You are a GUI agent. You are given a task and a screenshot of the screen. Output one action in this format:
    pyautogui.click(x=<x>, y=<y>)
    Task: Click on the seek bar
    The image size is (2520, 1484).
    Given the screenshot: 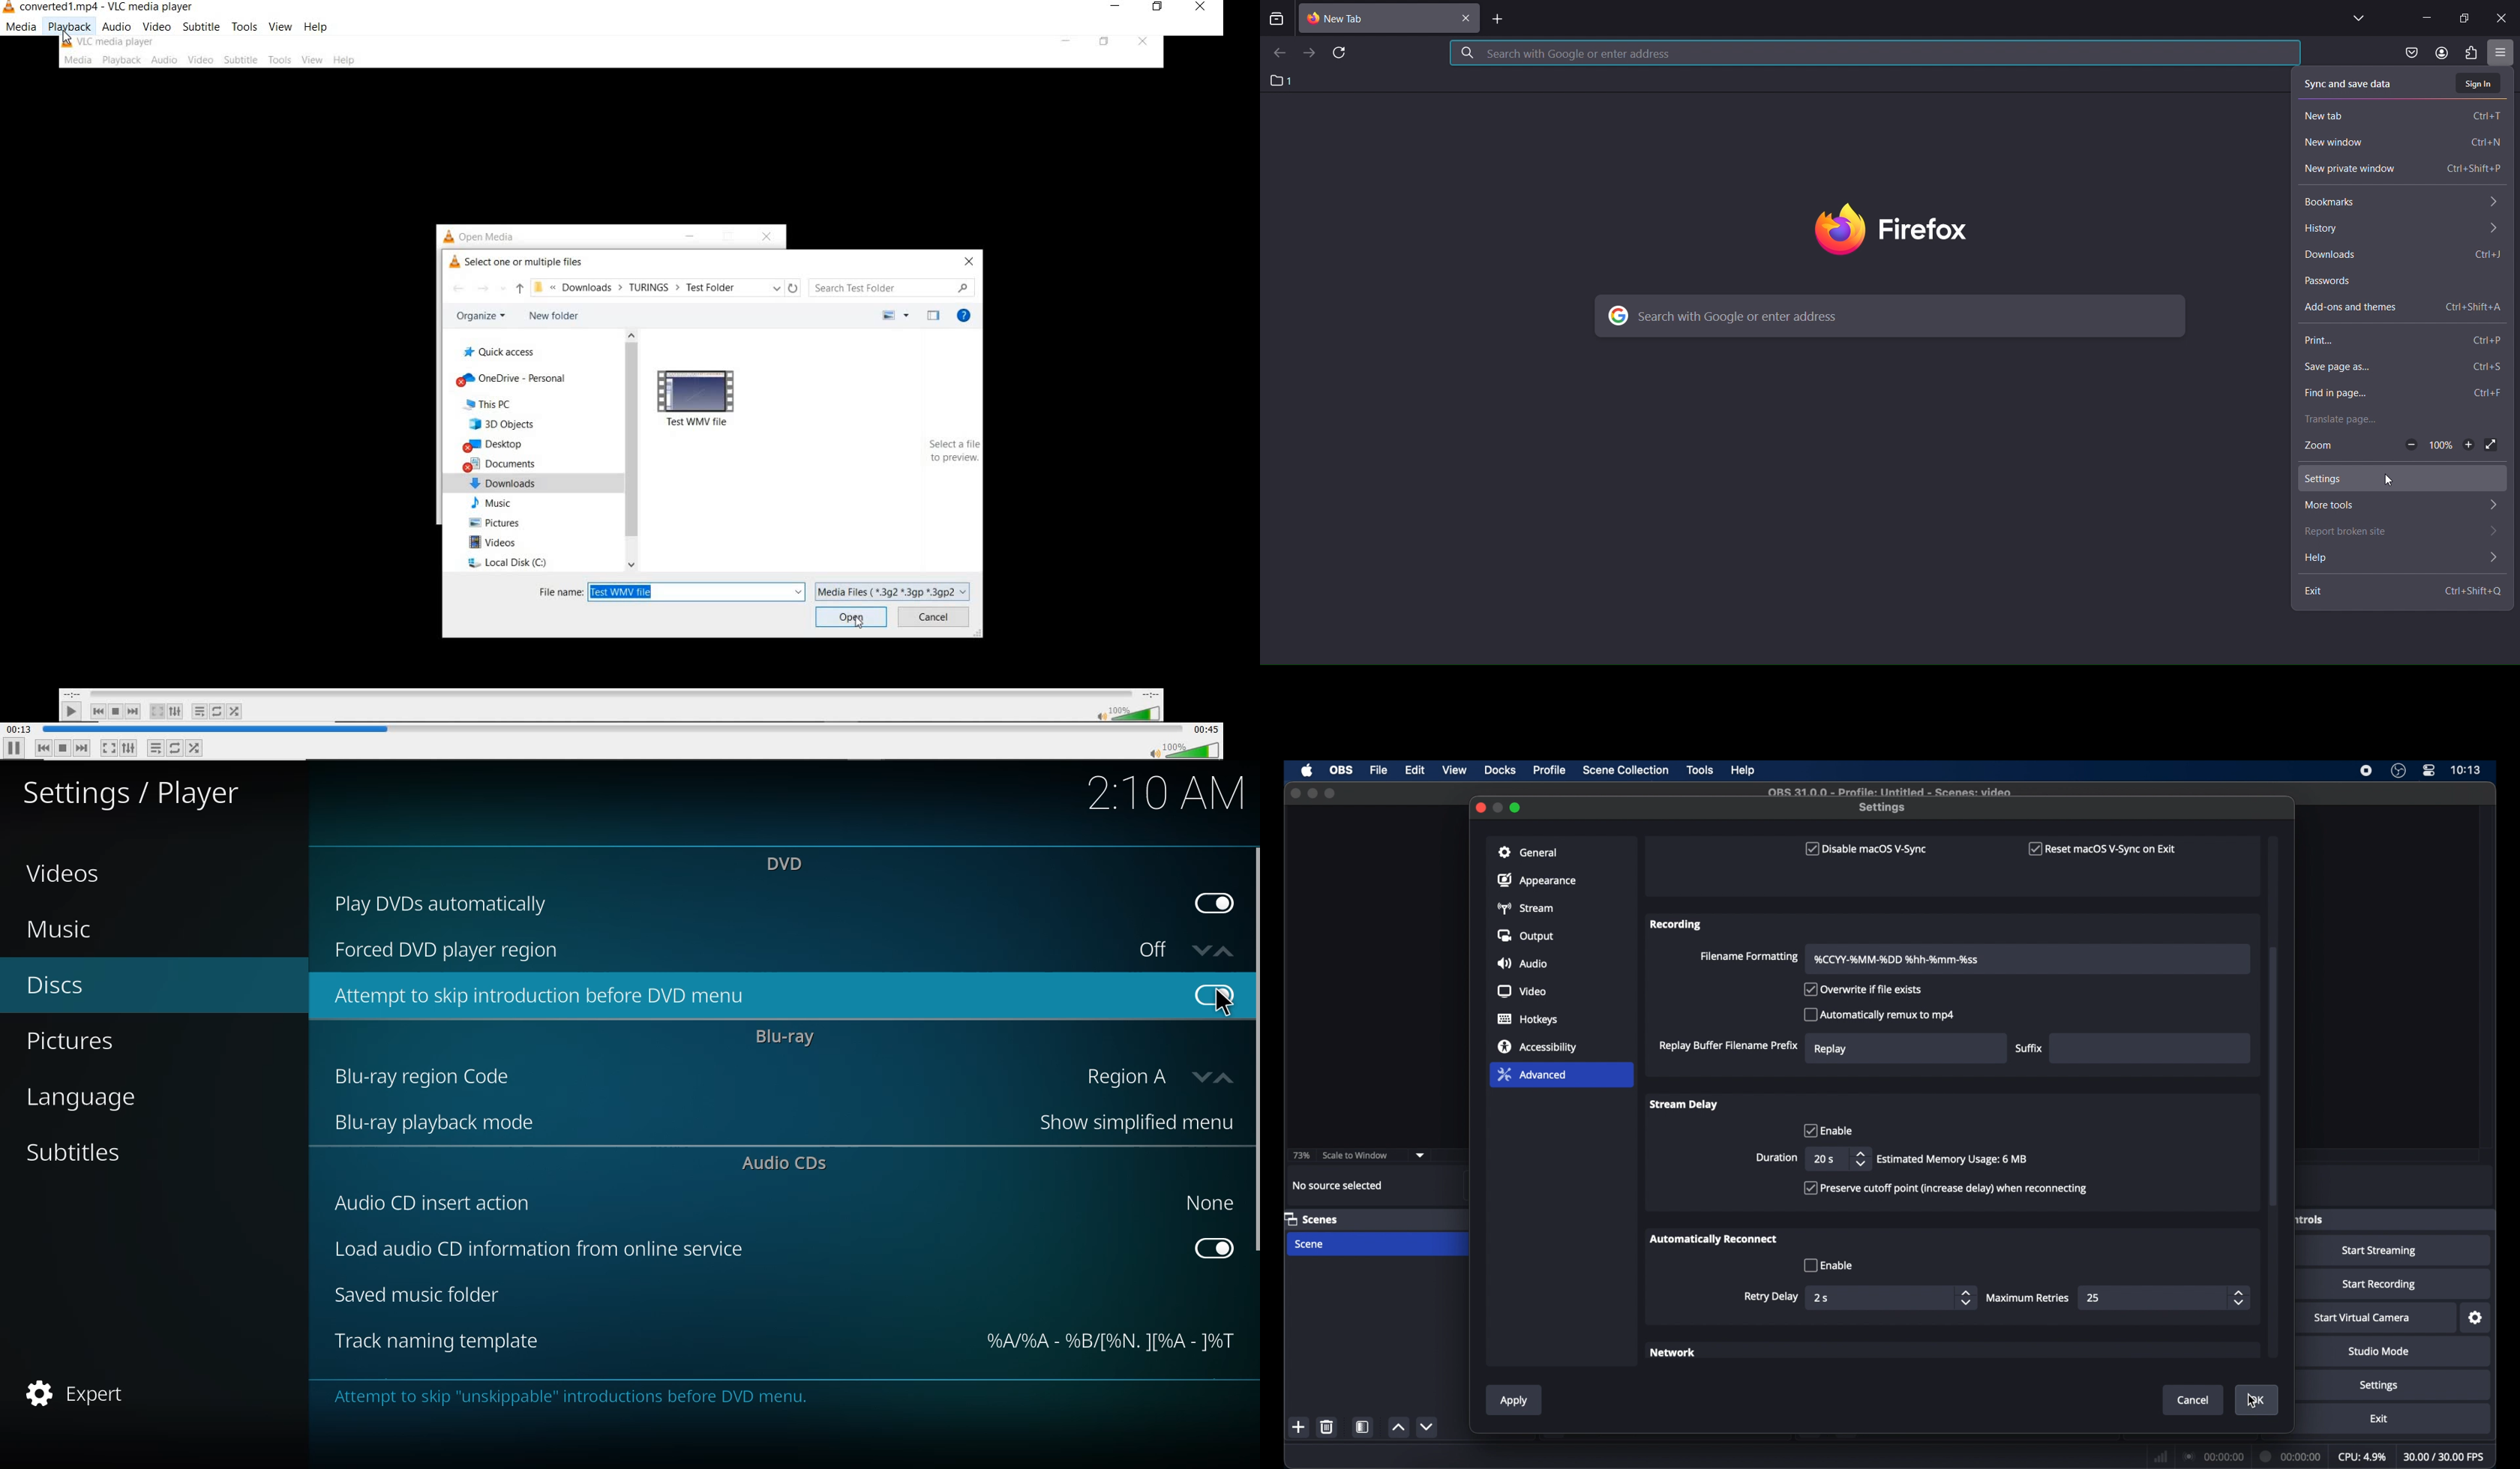 What is the action you would take?
    pyautogui.click(x=613, y=728)
    